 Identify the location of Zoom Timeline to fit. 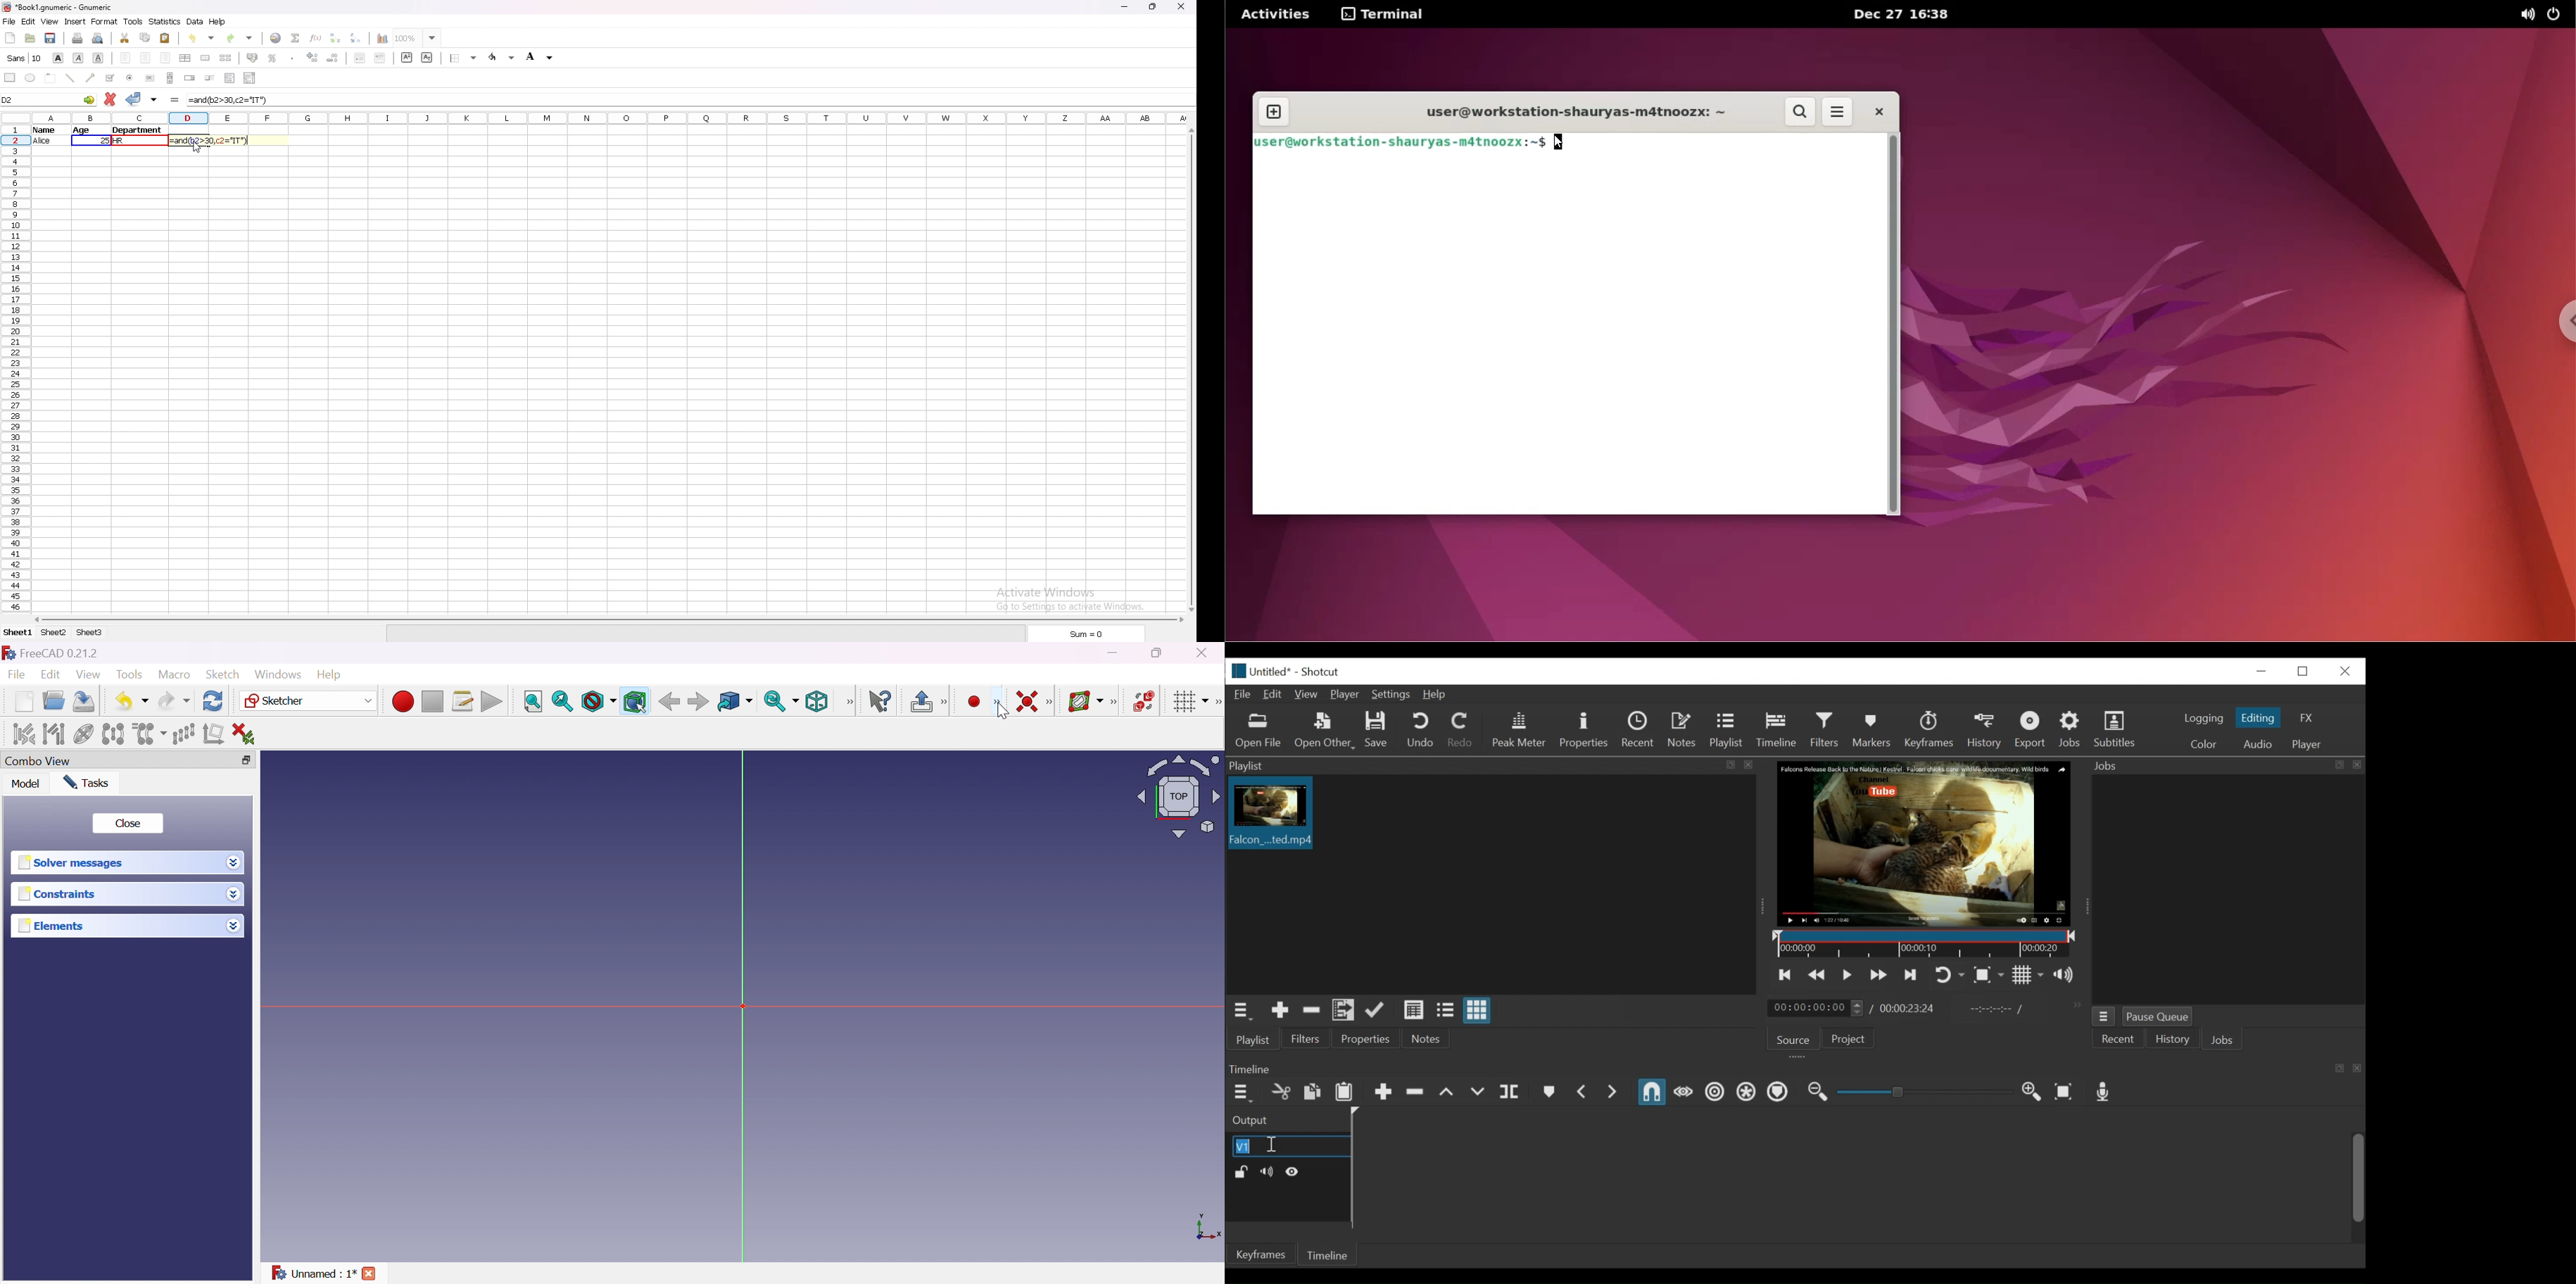
(2064, 1091).